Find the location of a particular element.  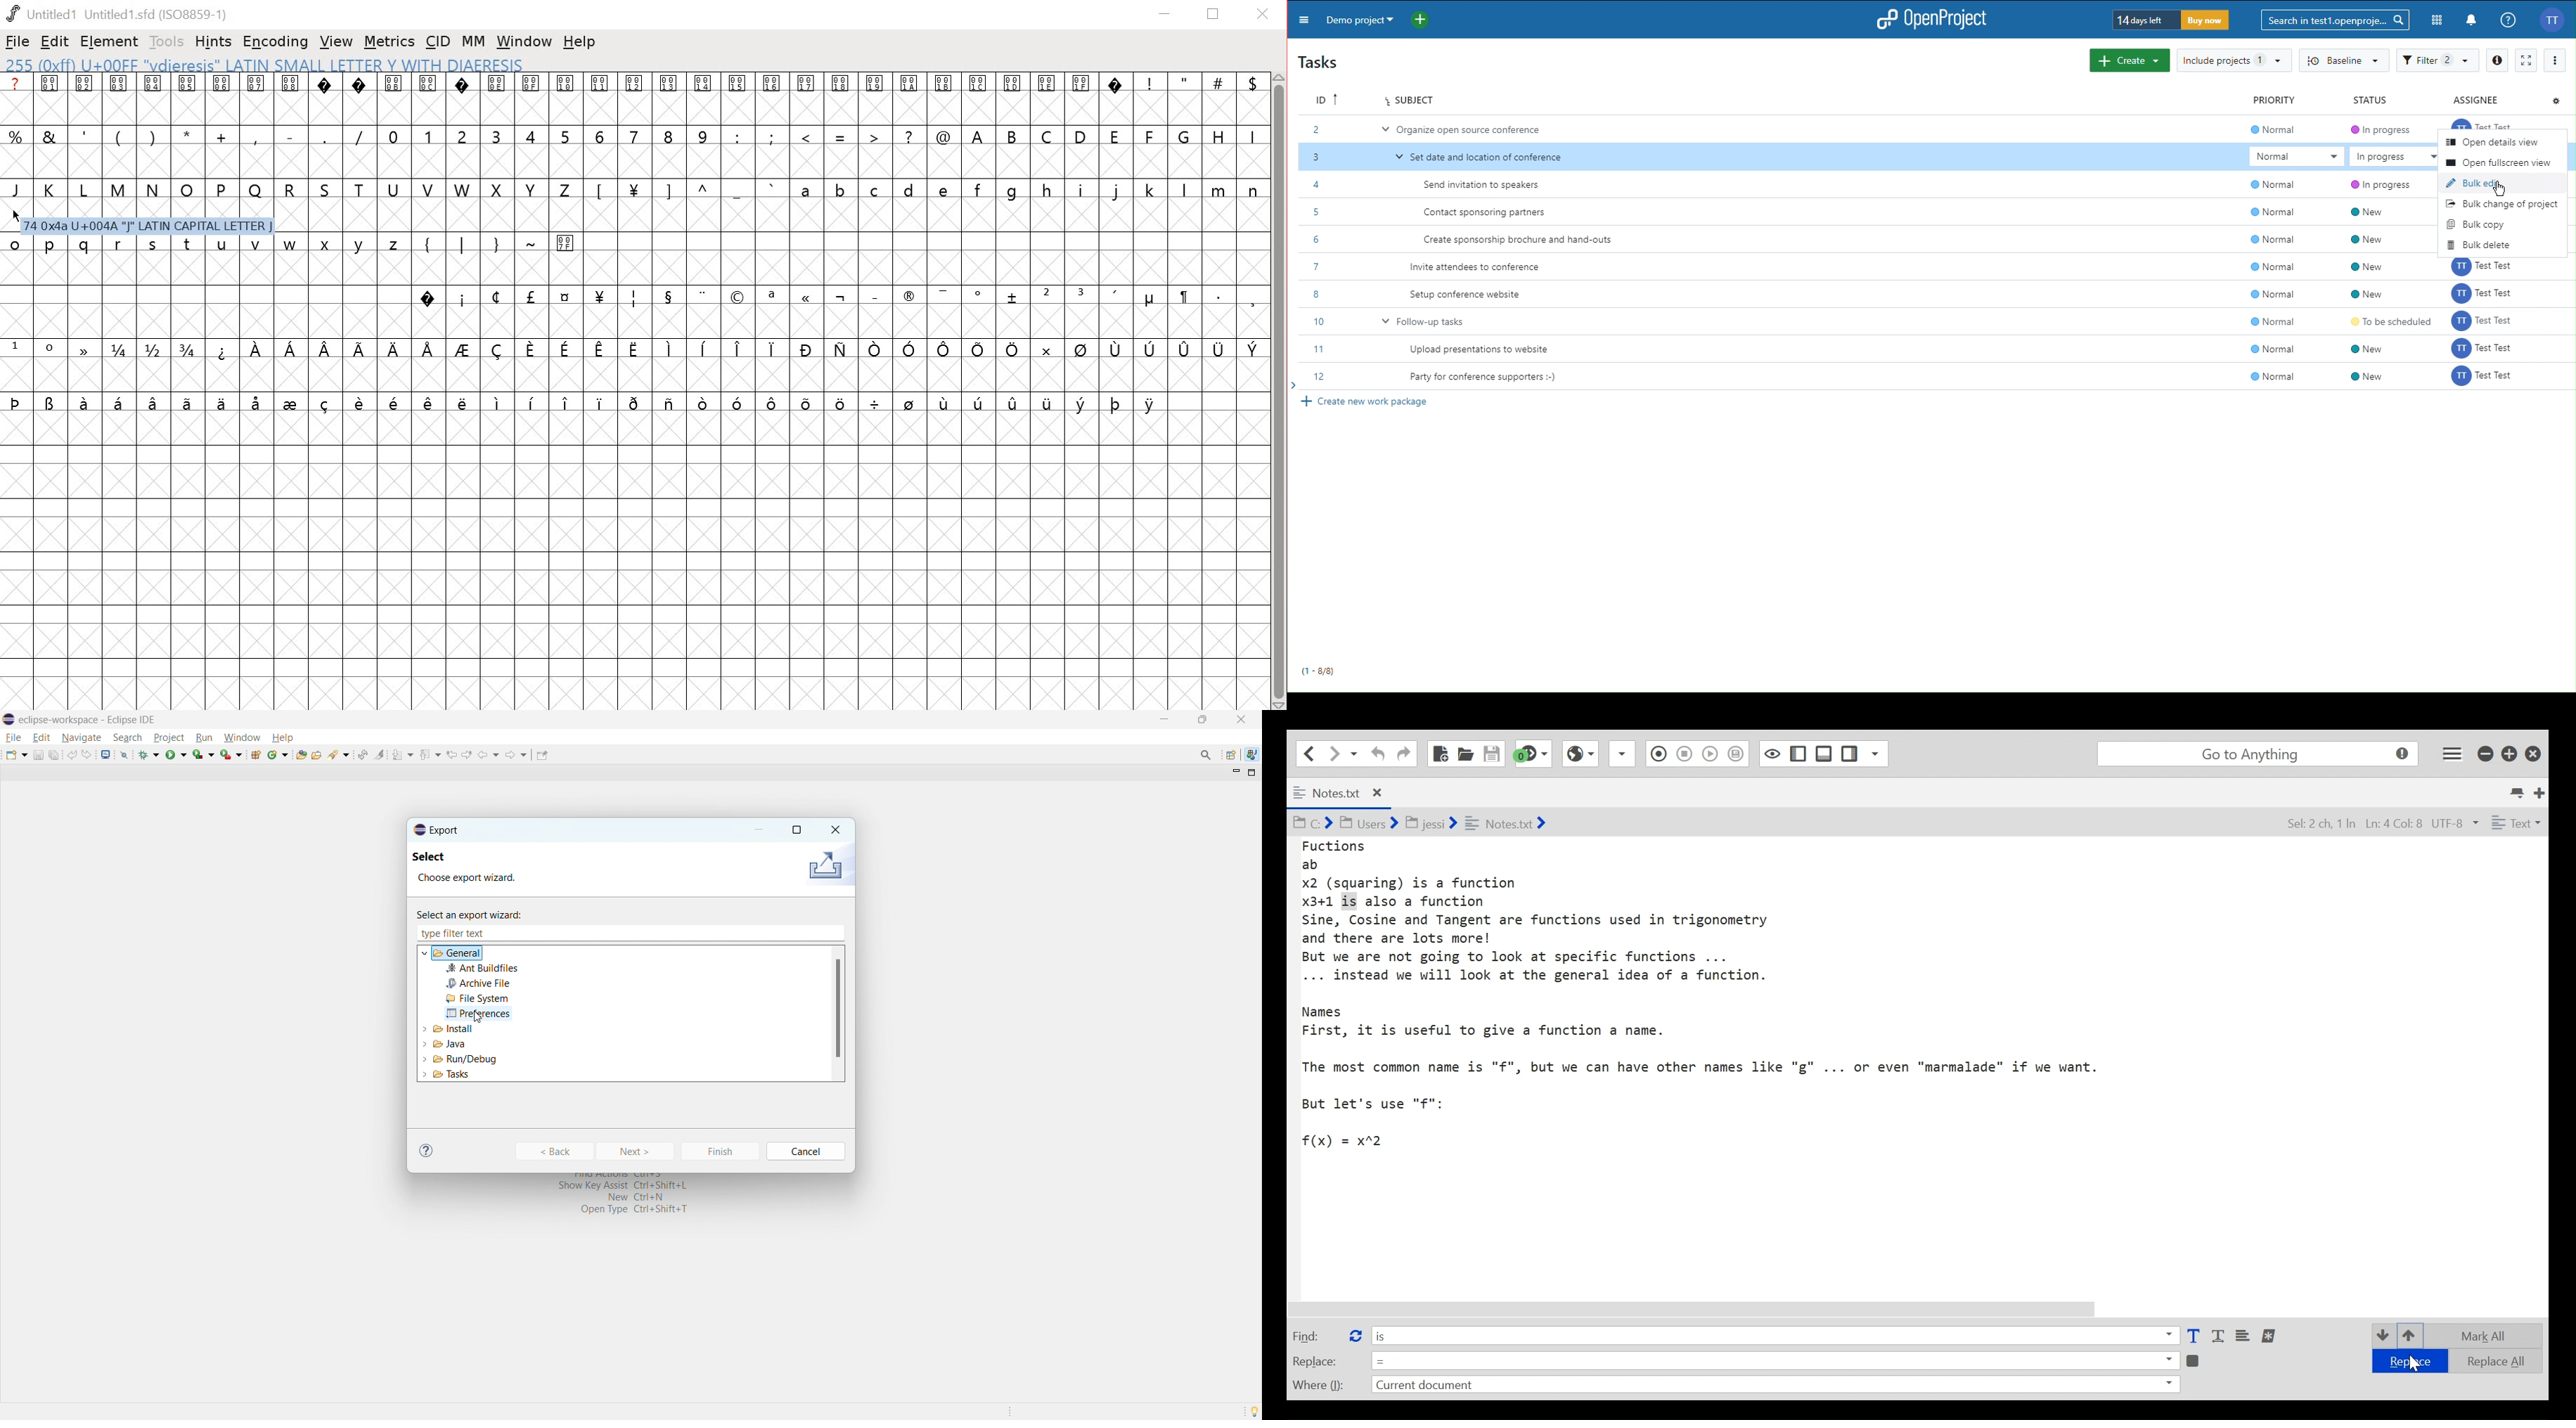

EDIT is located at coordinates (55, 43).